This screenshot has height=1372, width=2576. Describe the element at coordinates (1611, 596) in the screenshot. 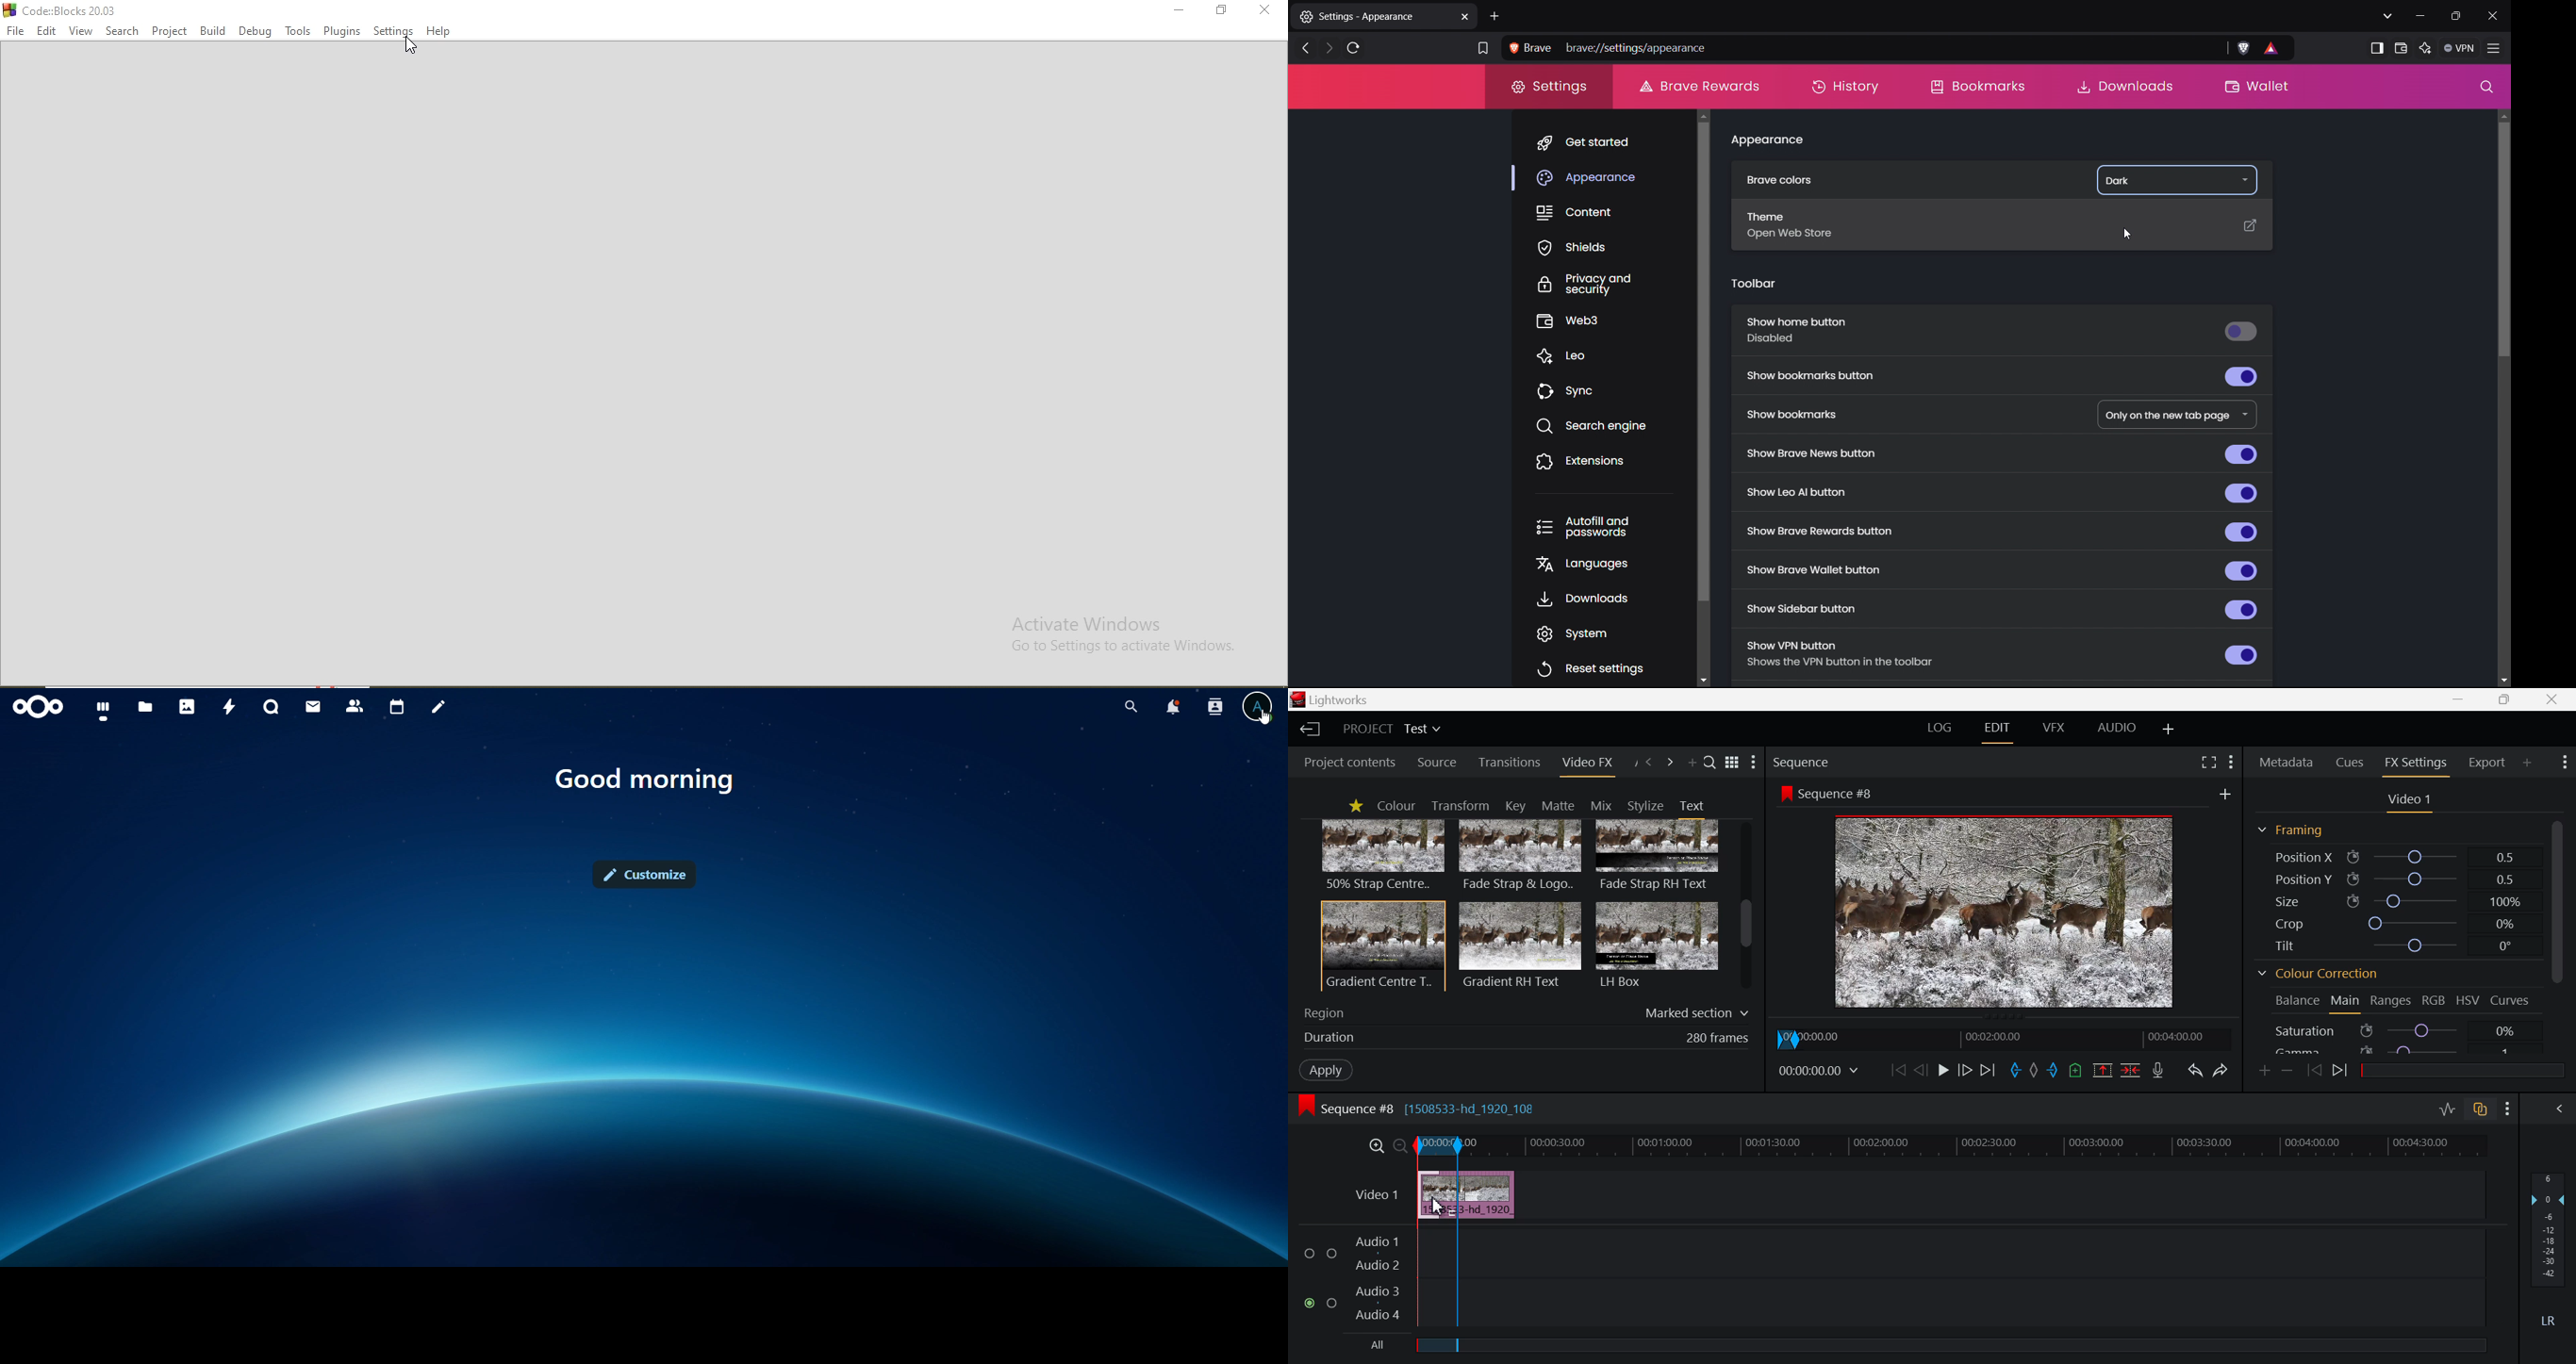

I see `downloads` at that location.